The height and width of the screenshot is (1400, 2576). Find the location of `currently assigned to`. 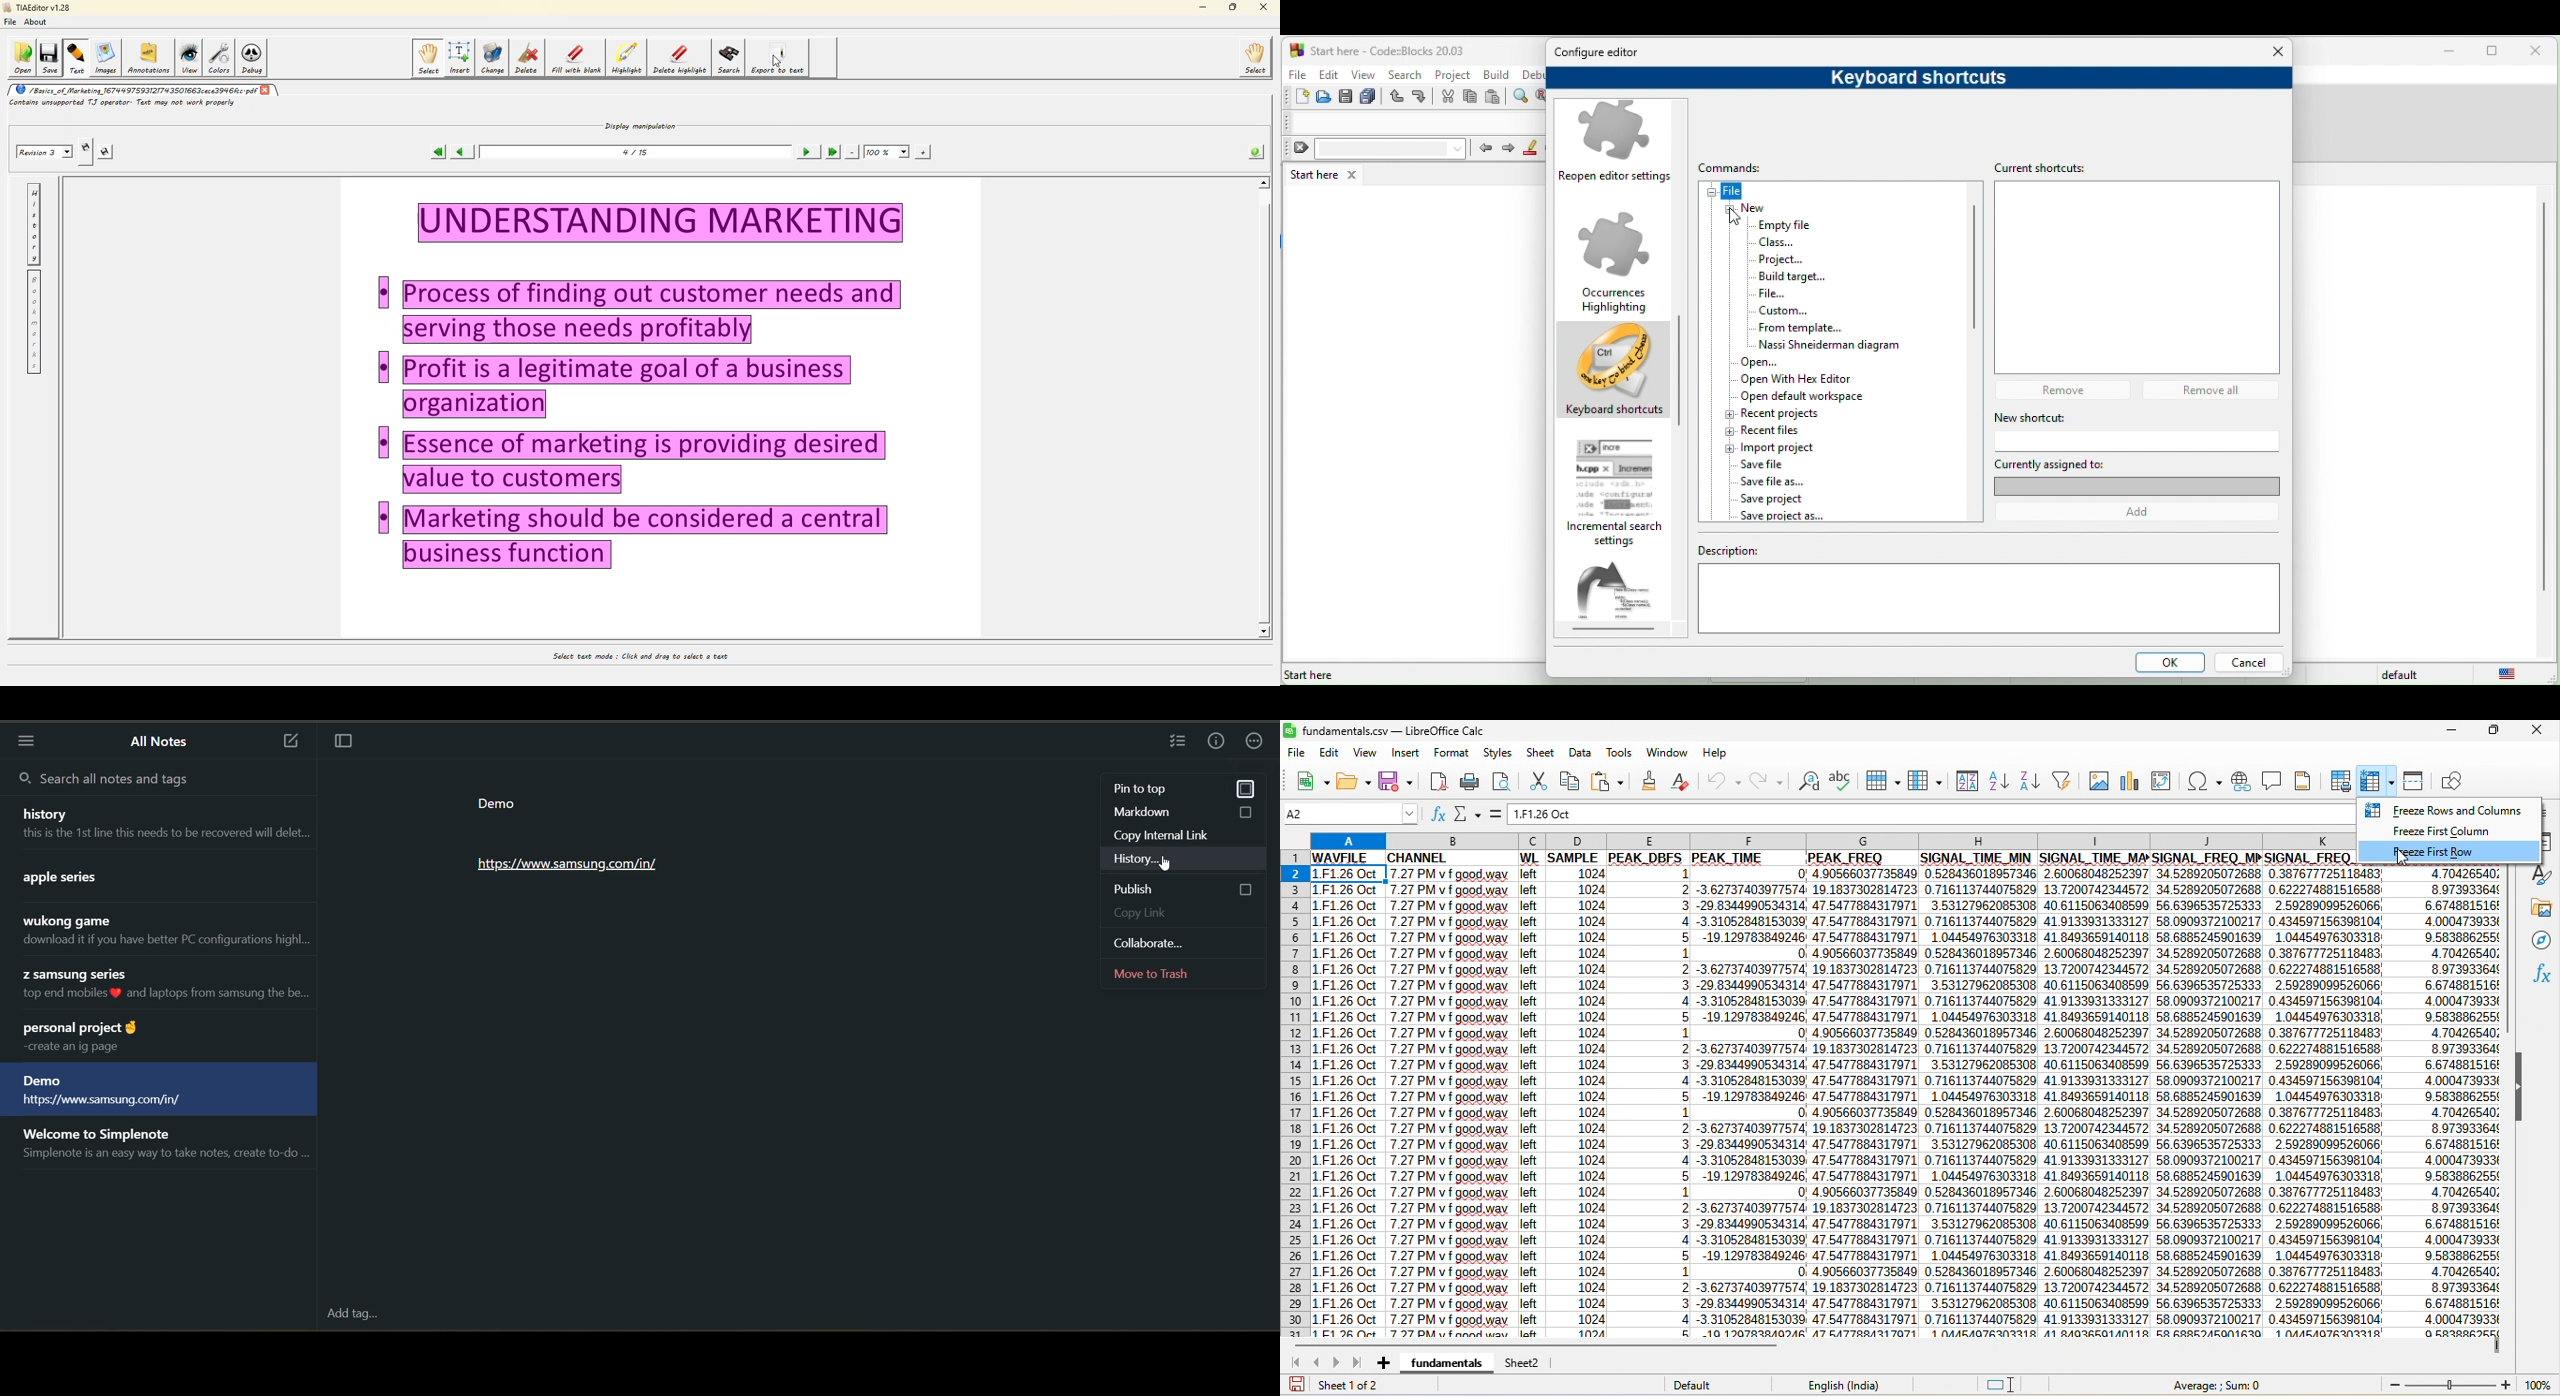

currently assigned to is located at coordinates (2136, 475).